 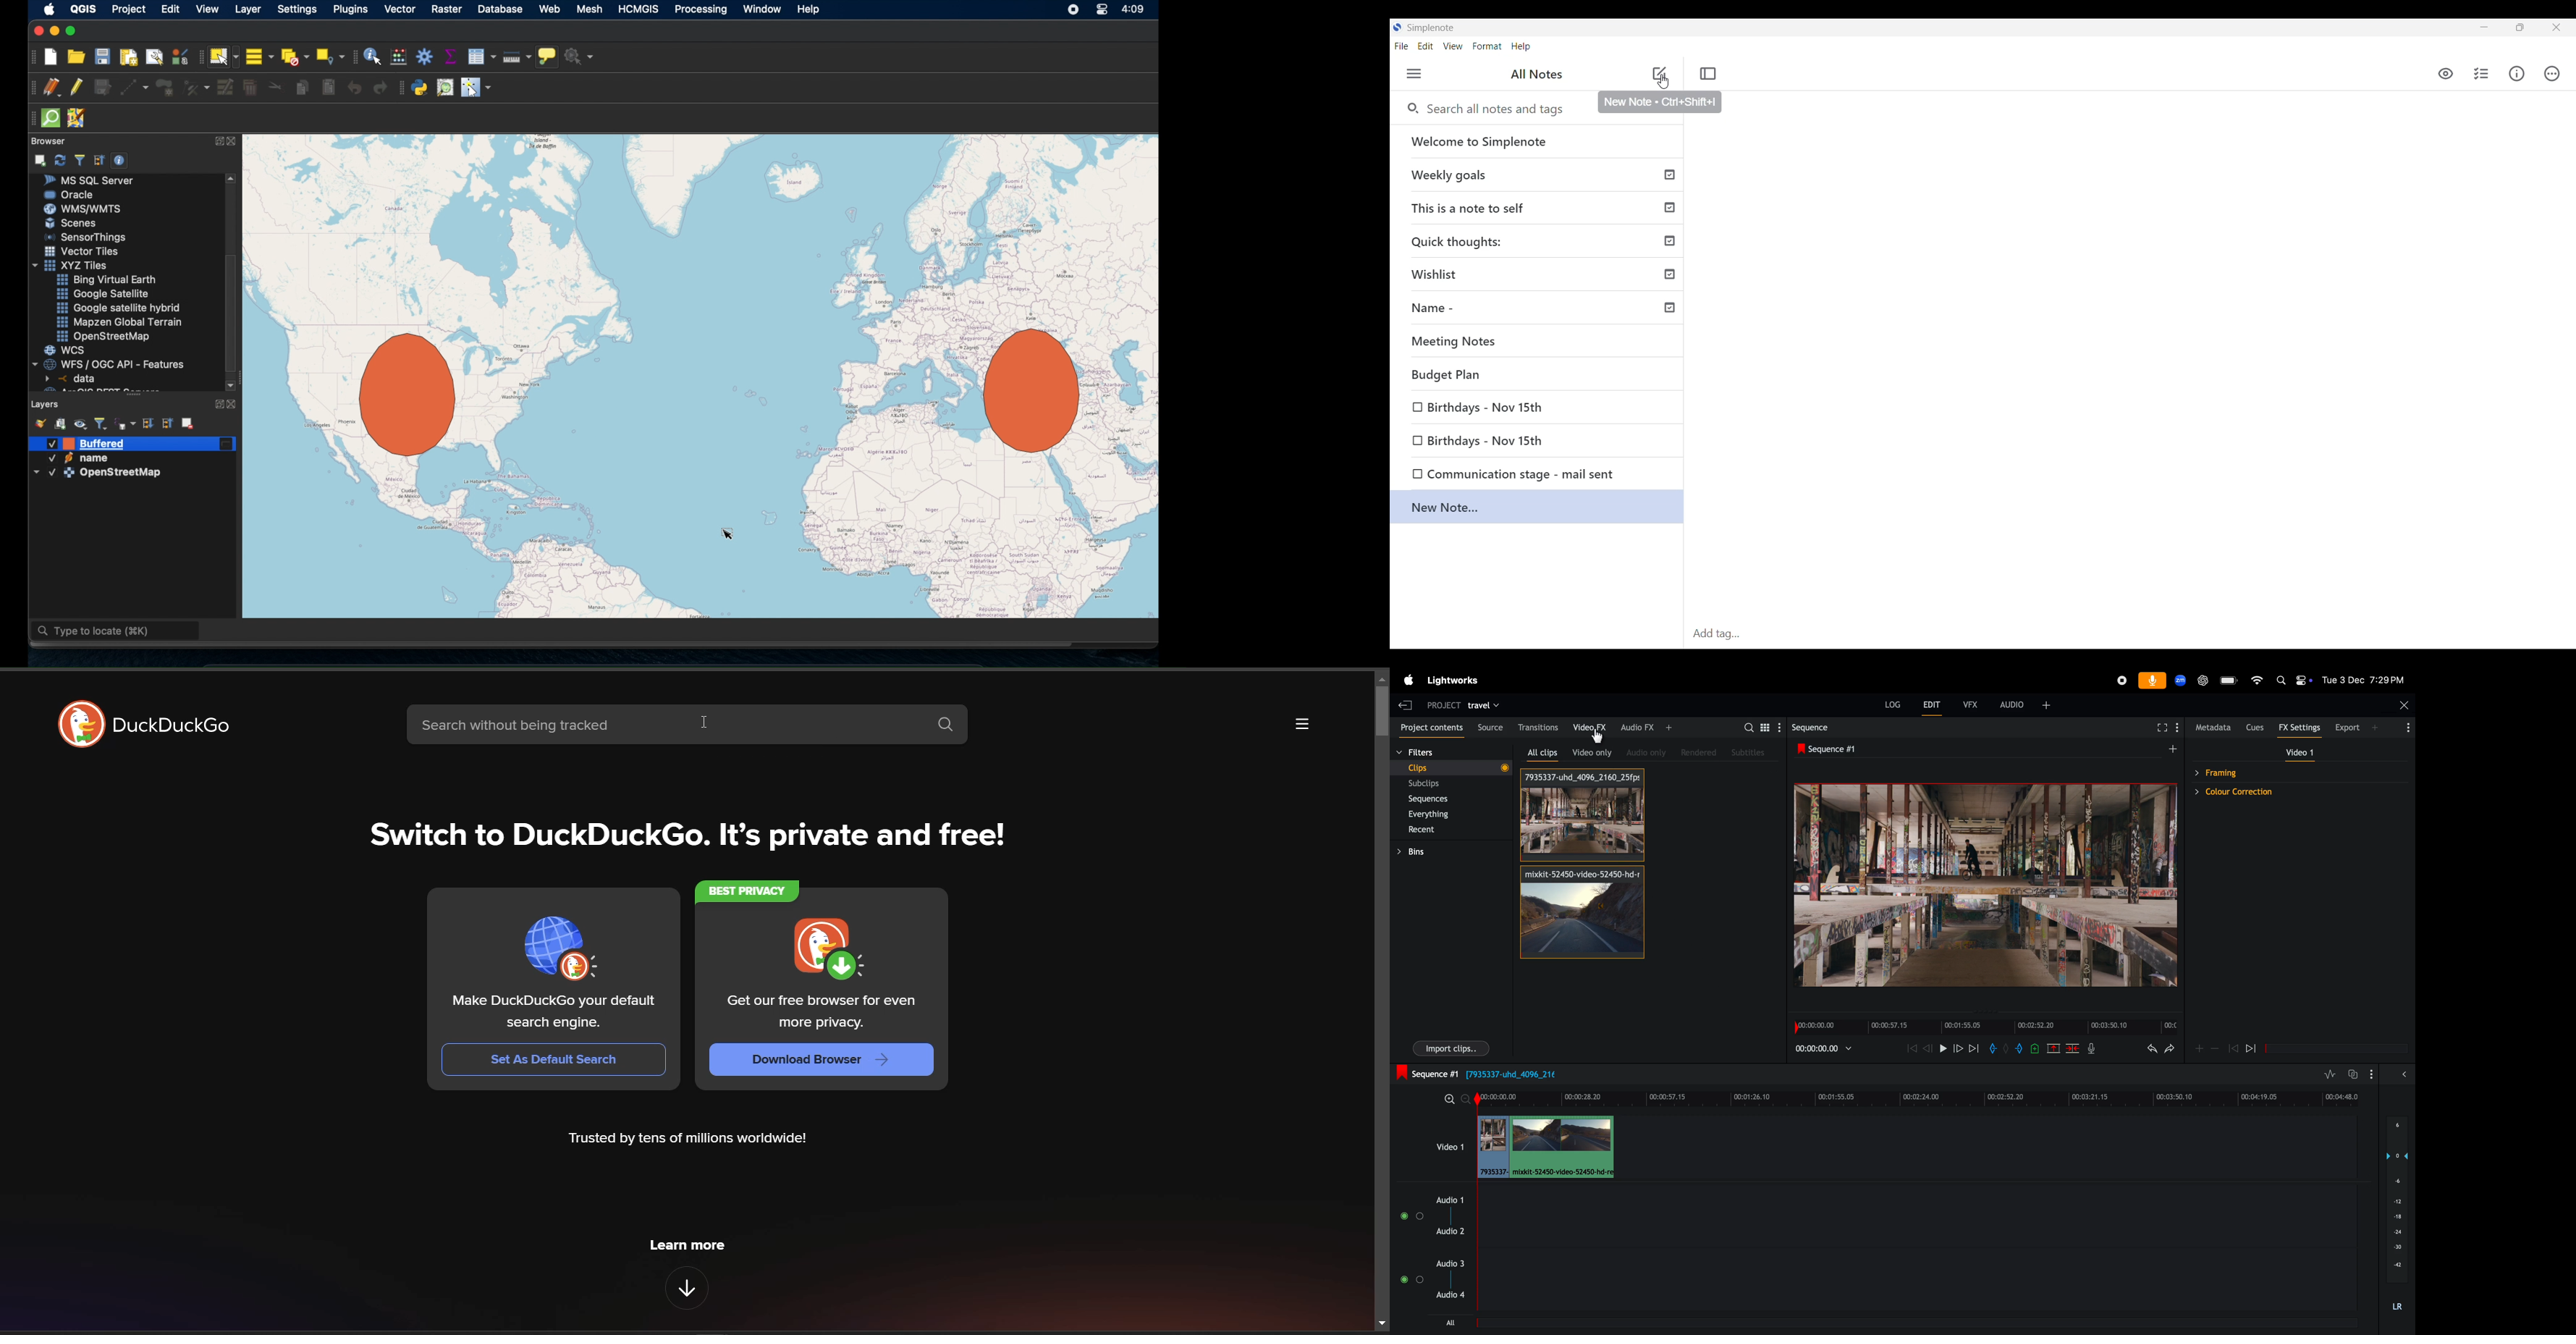 I want to click on play back time, so click(x=1822, y=1049).